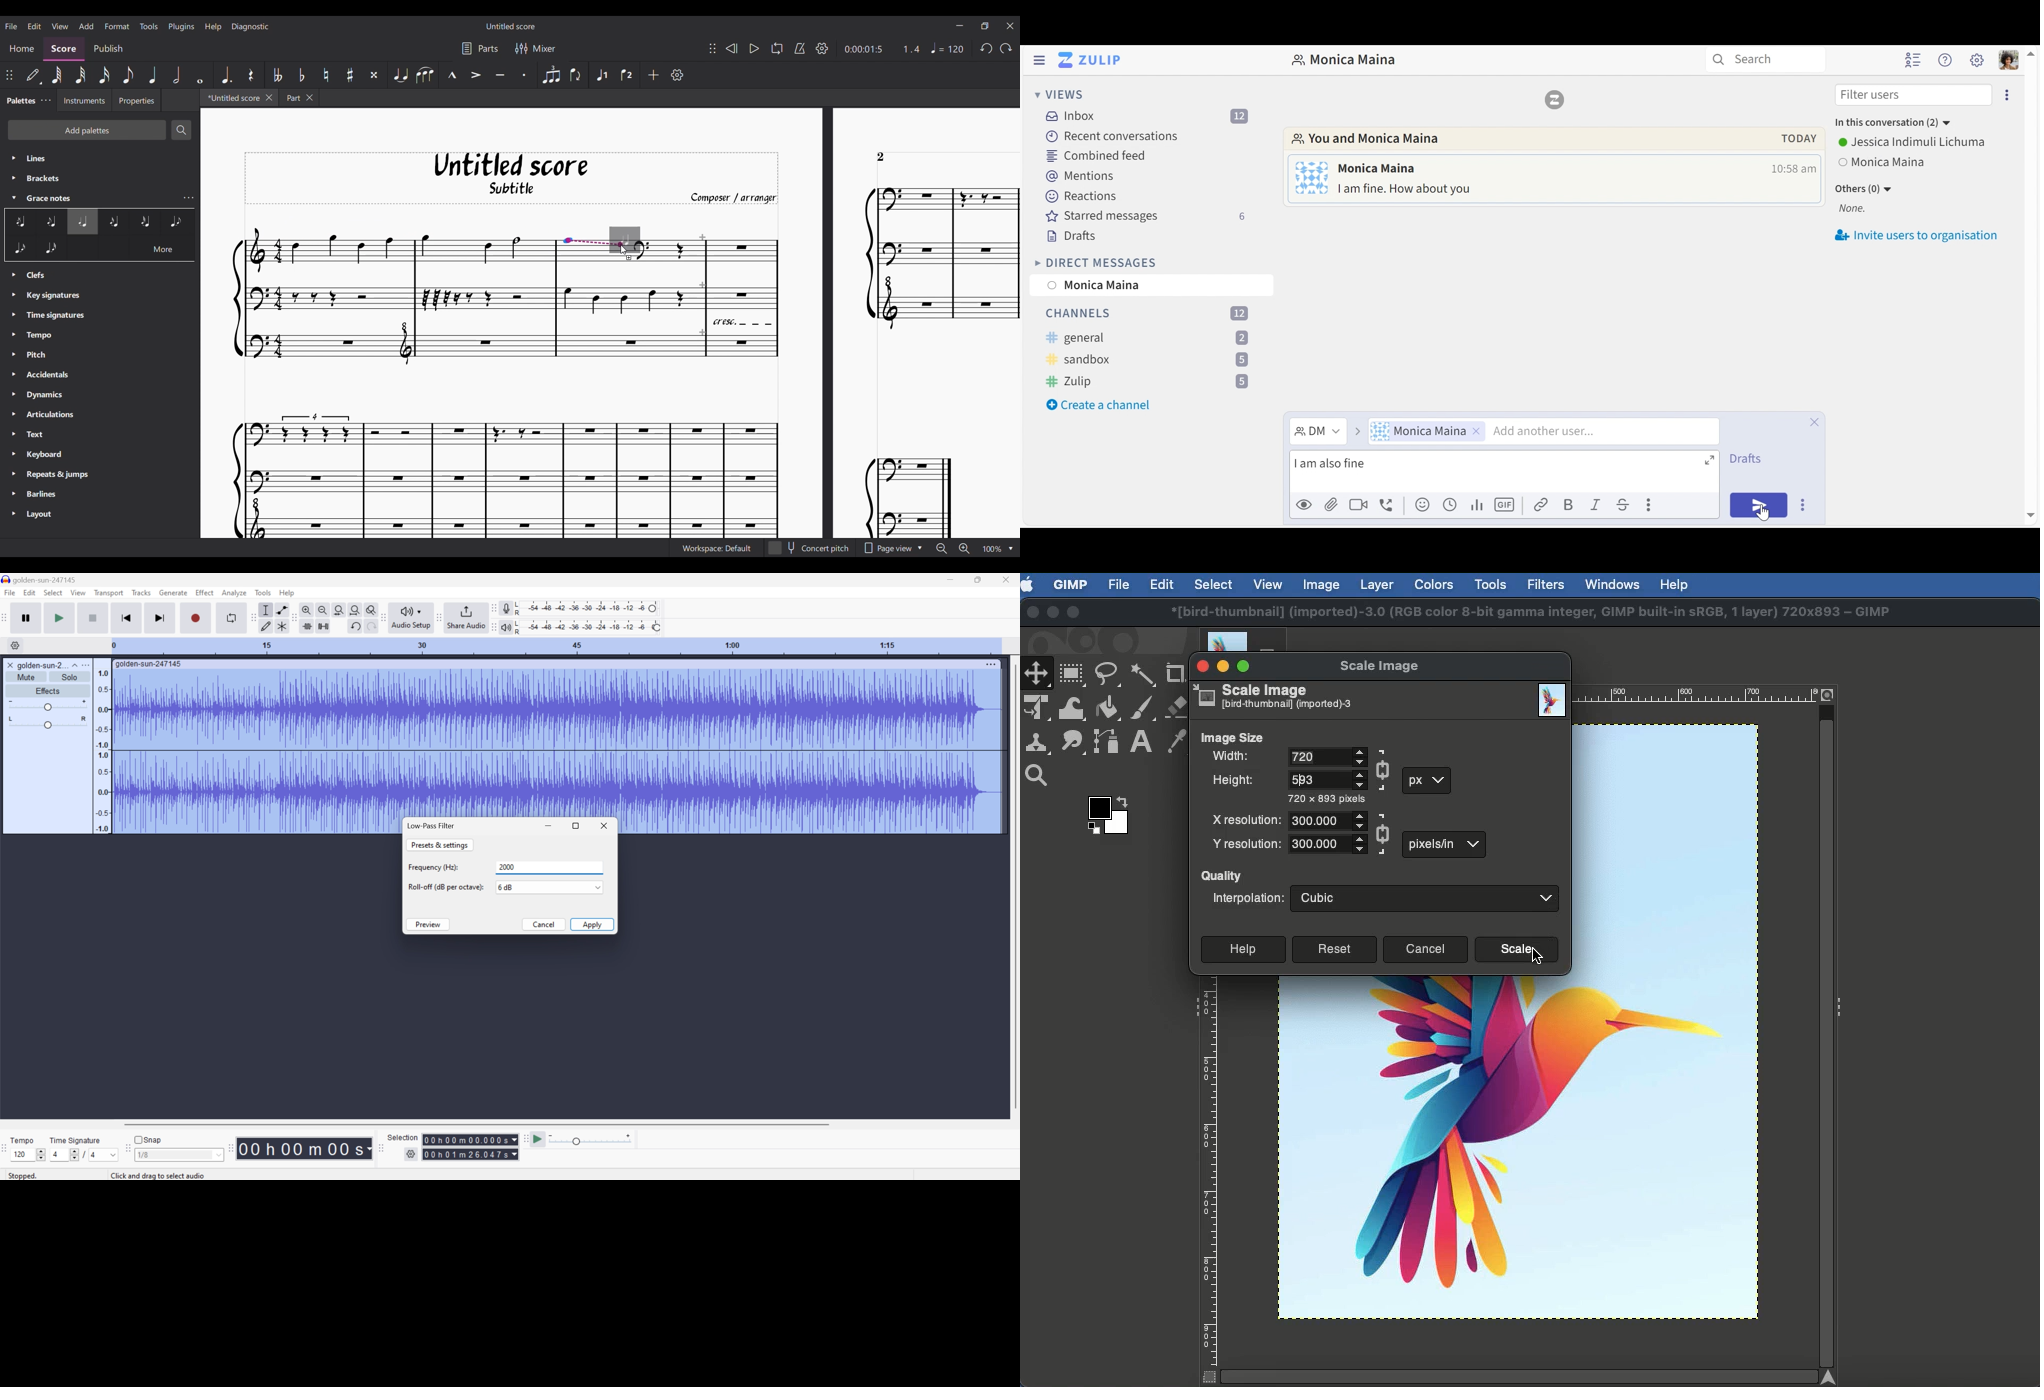 The width and height of the screenshot is (2044, 1400). I want to click on Close, so click(10, 665).